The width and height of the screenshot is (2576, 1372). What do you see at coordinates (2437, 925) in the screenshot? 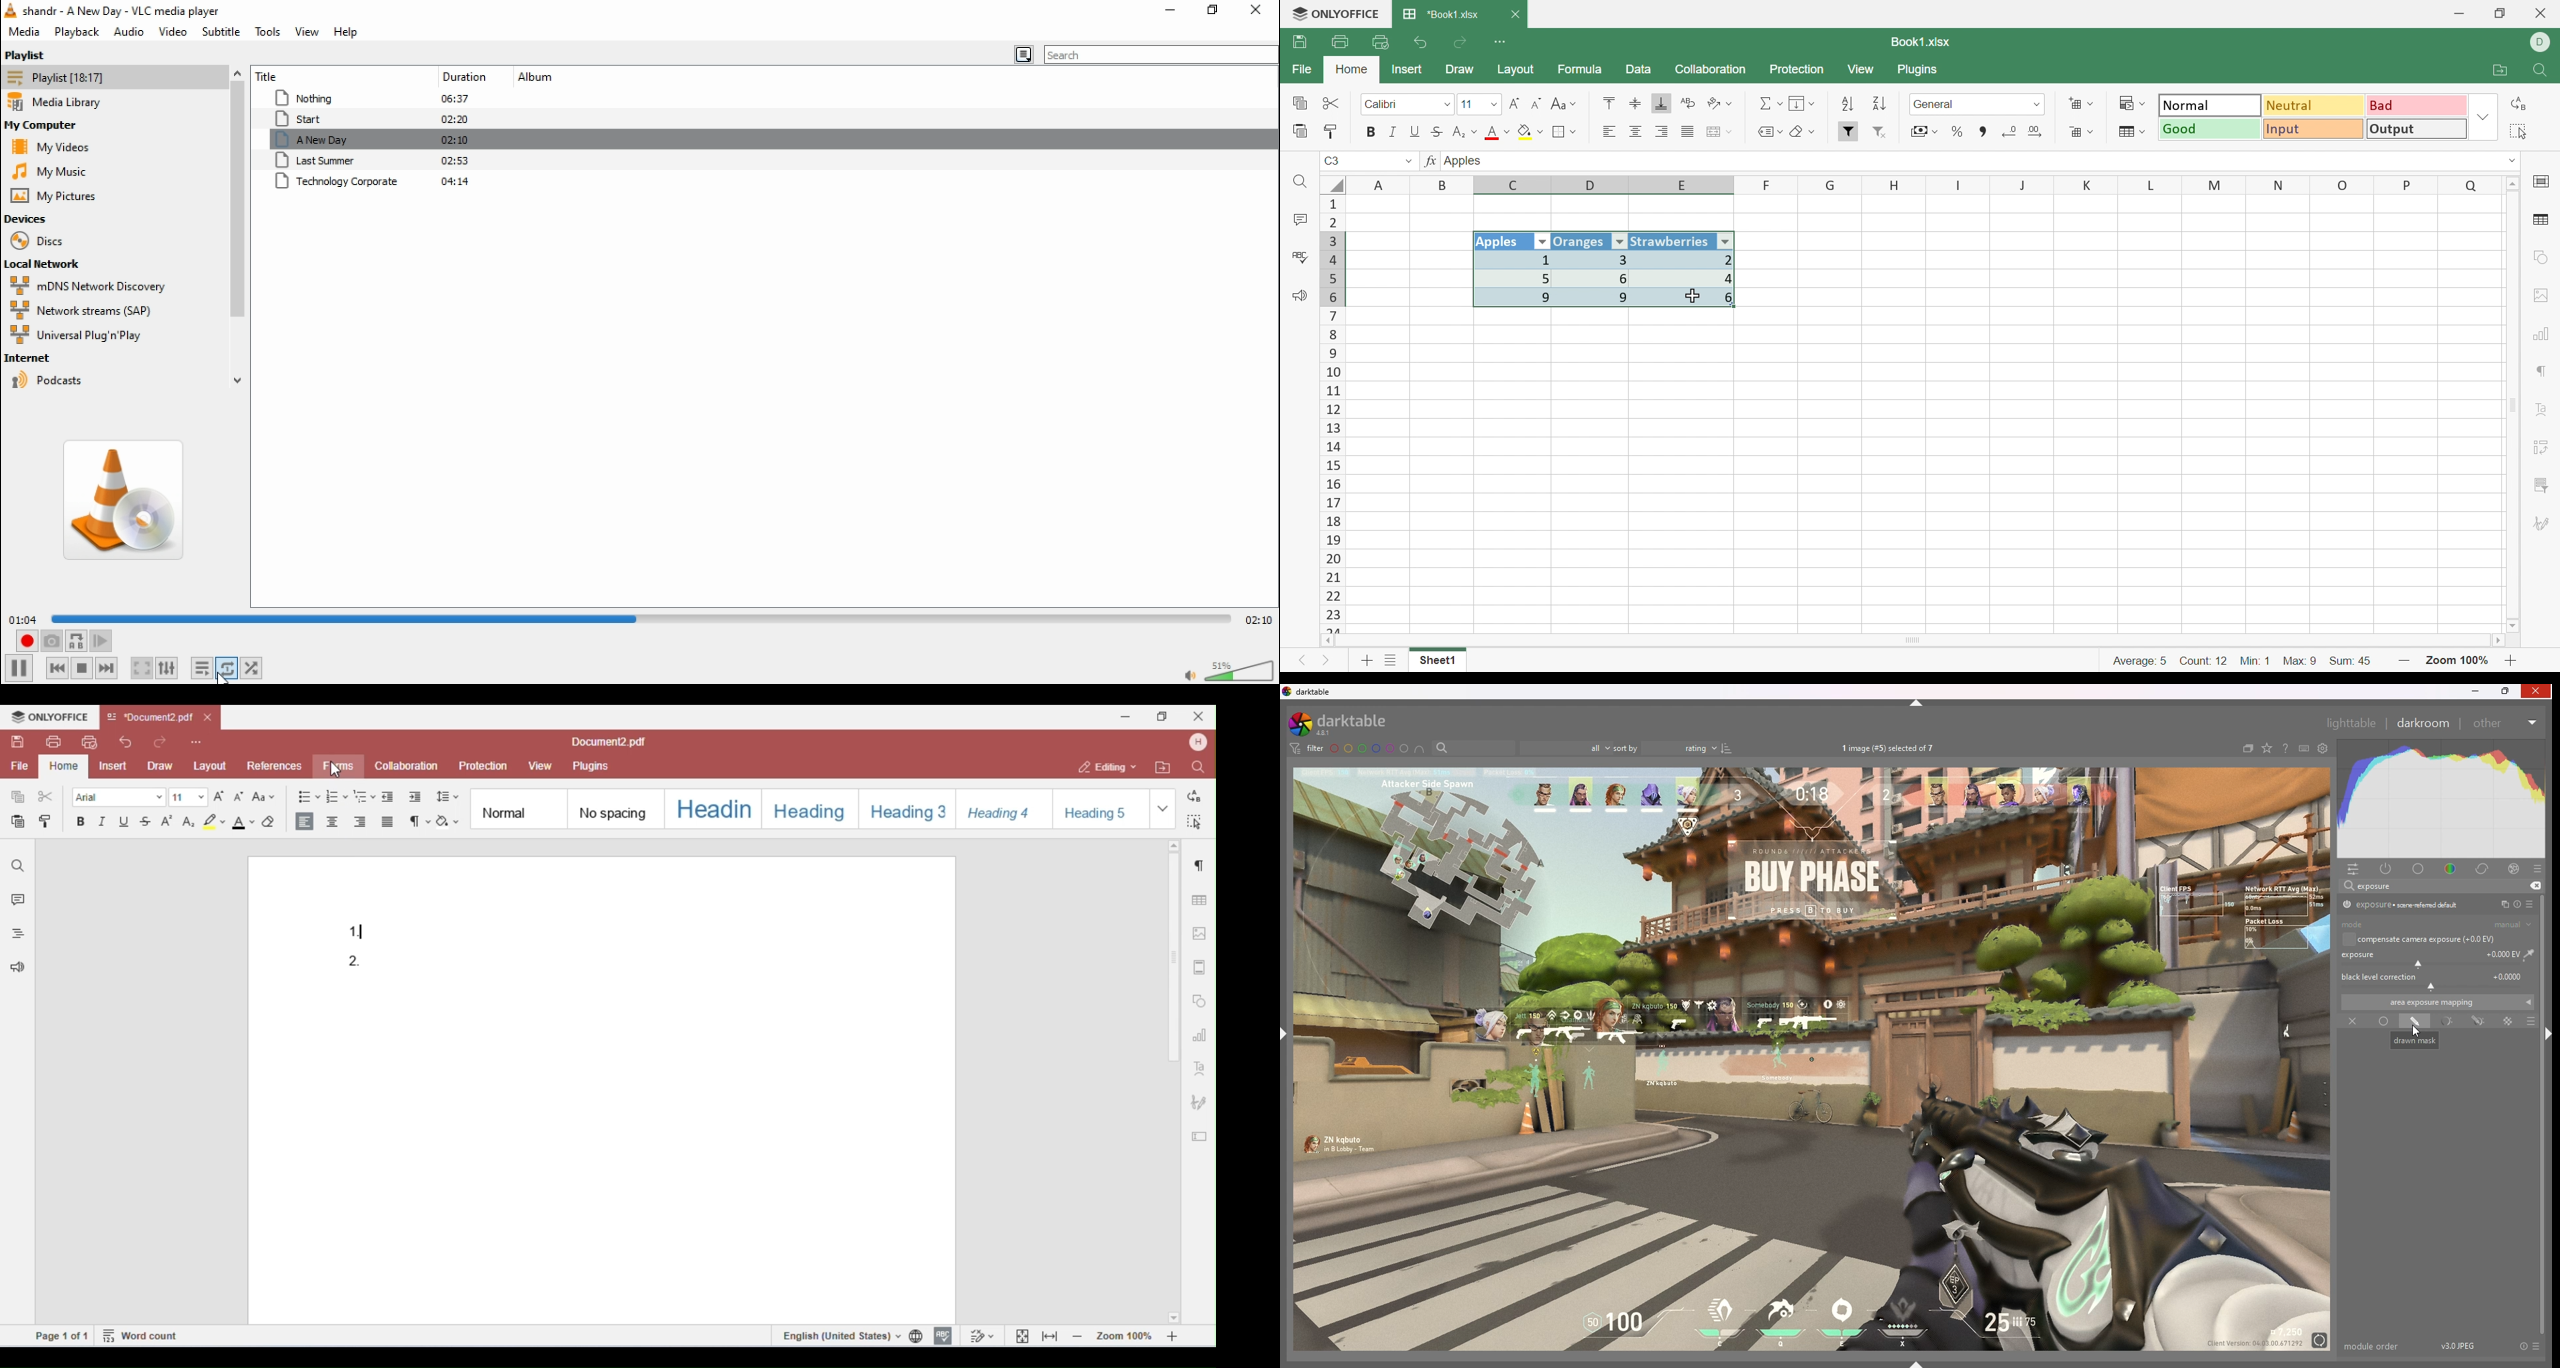
I see `mode` at bounding box center [2437, 925].